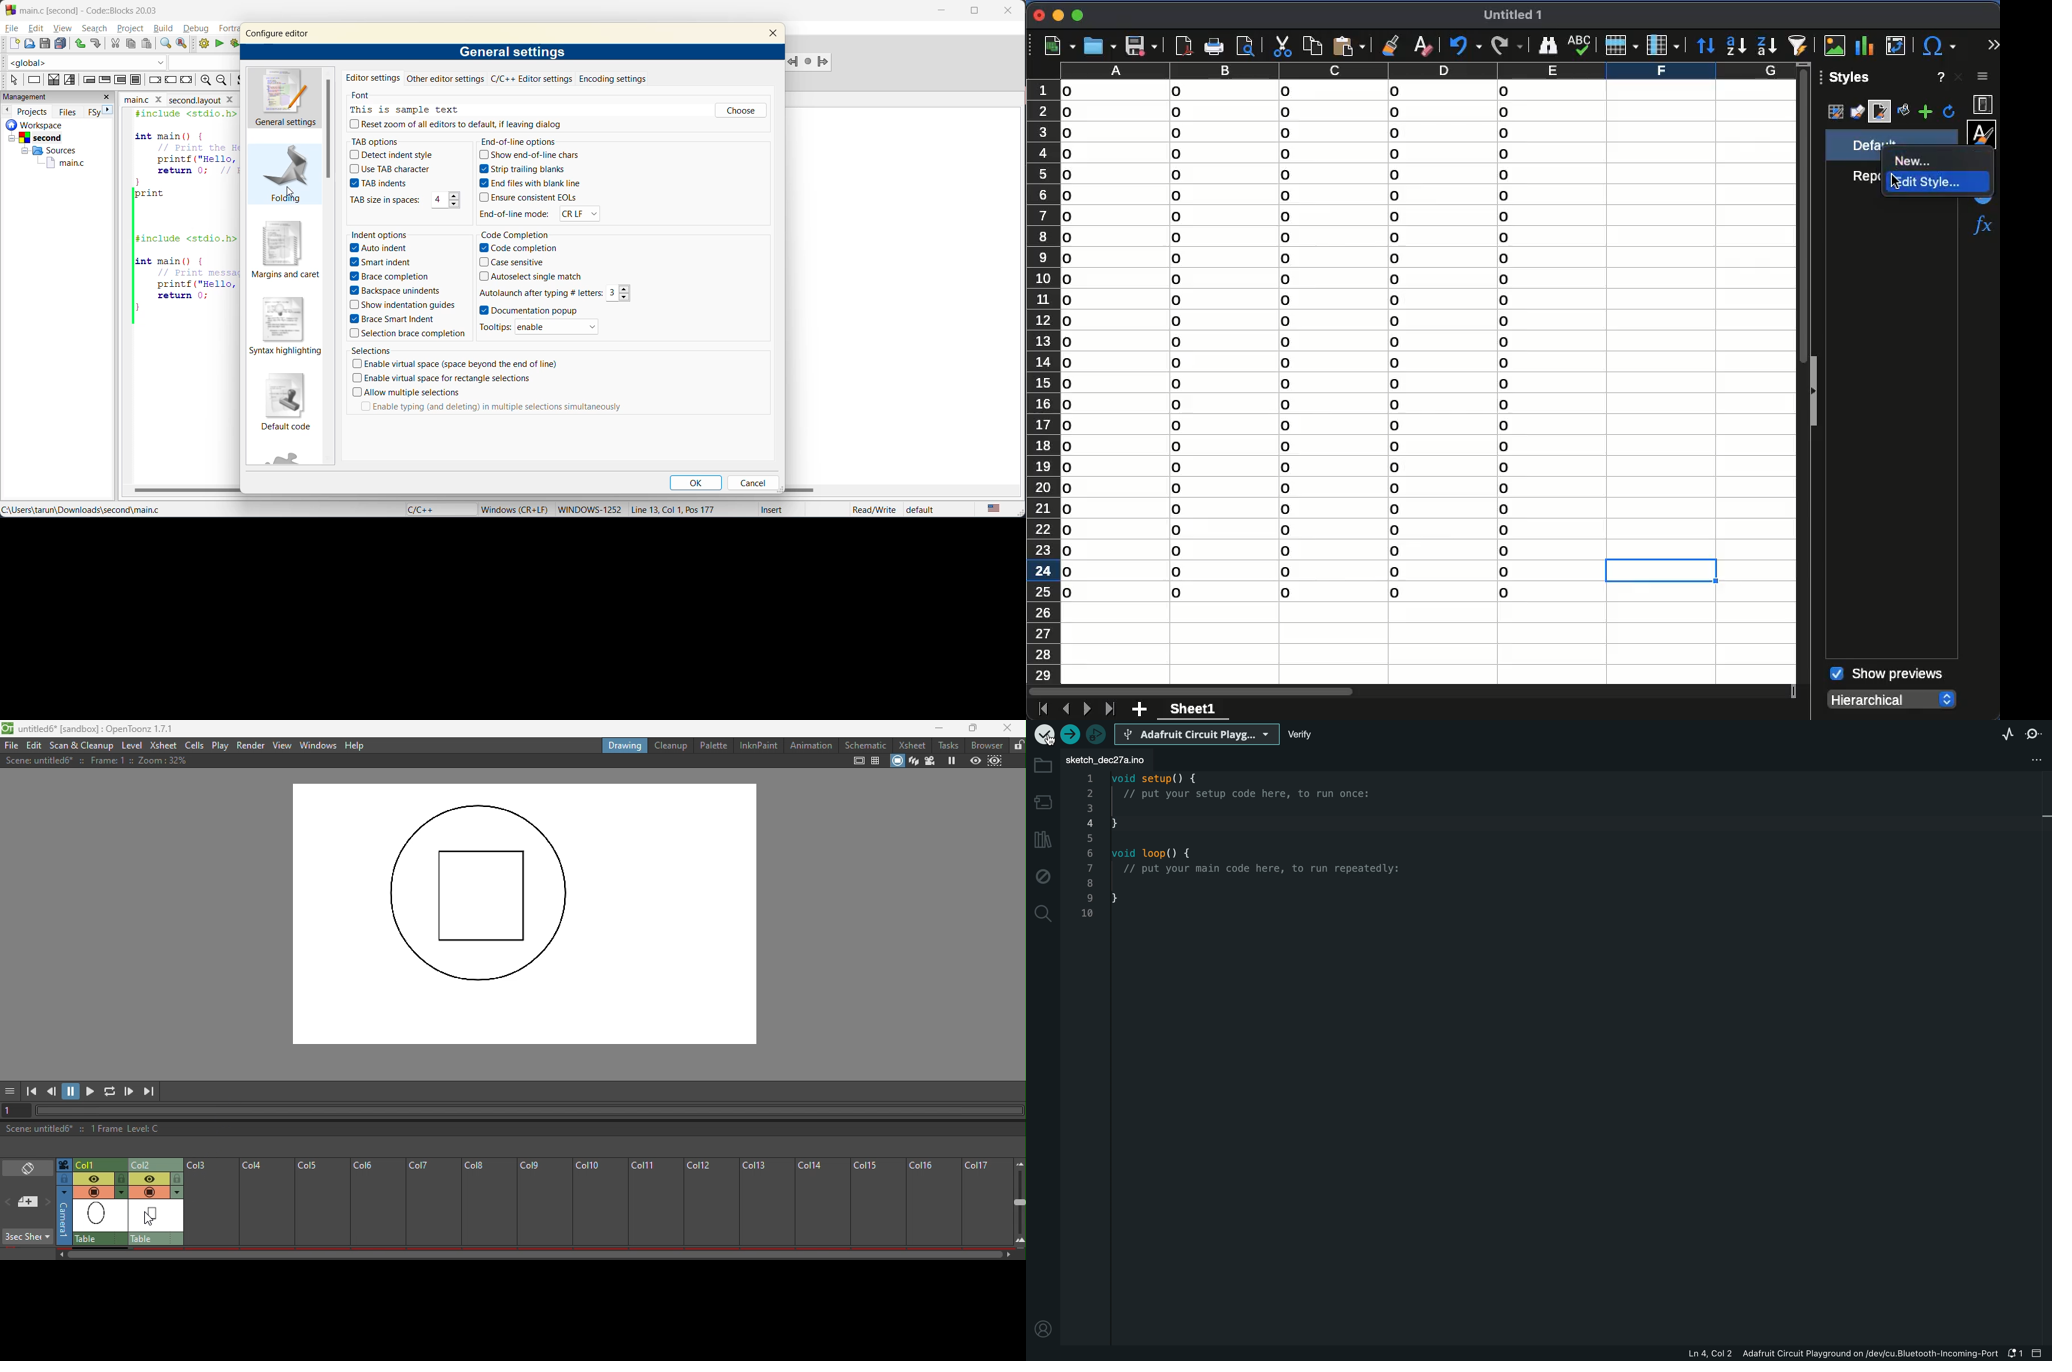 The width and height of the screenshot is (2072, 1372). What do you see at coordinates (131, 44) in the screenshot?
I see `copy` at bounding box center [131, 44].